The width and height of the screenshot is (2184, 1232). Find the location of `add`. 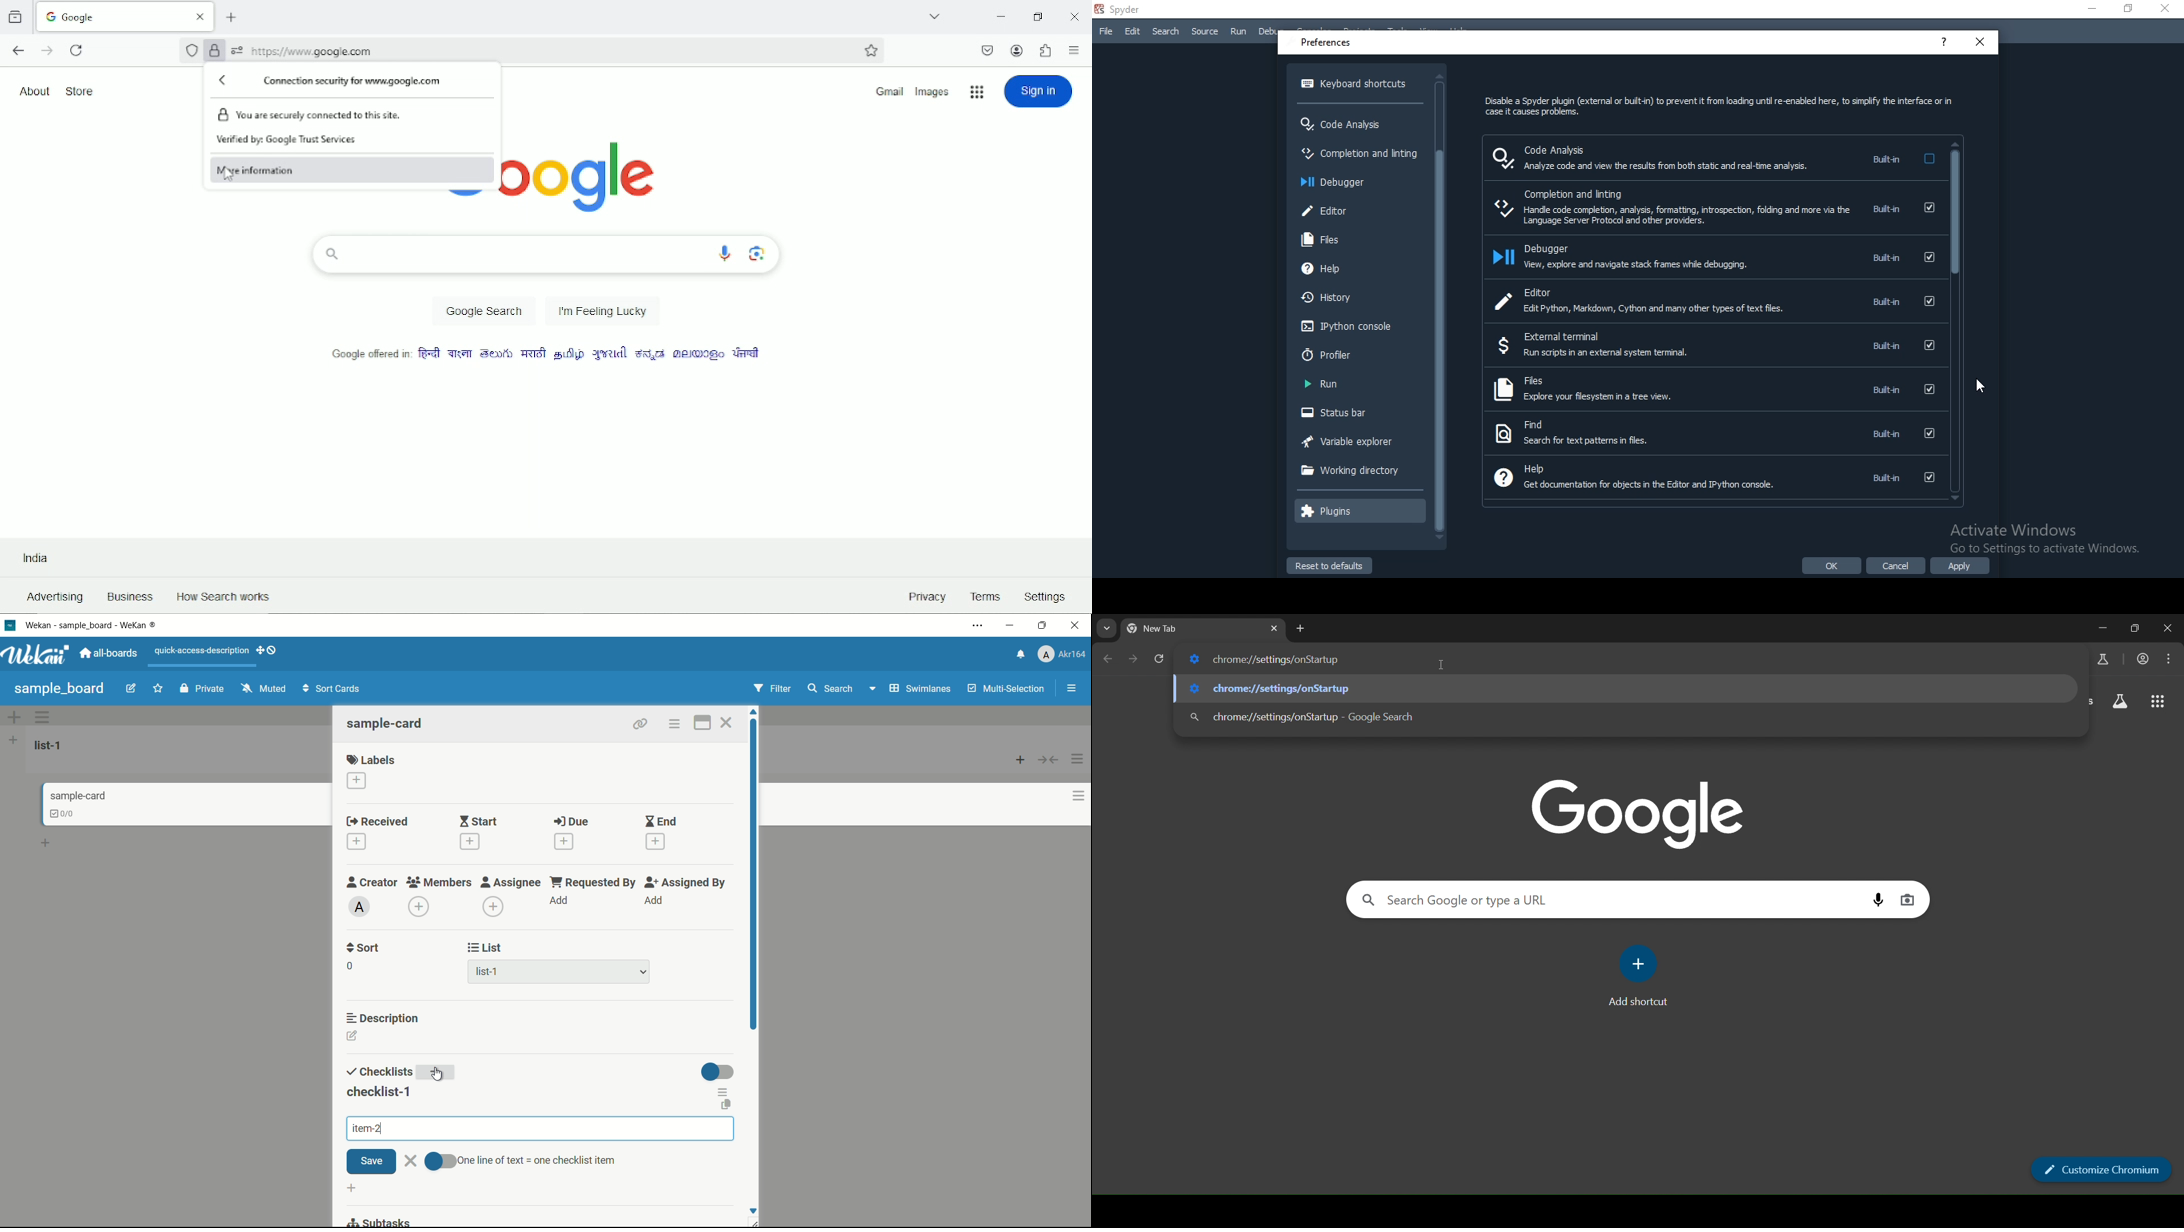

add is located at coordinates (438, 1073).